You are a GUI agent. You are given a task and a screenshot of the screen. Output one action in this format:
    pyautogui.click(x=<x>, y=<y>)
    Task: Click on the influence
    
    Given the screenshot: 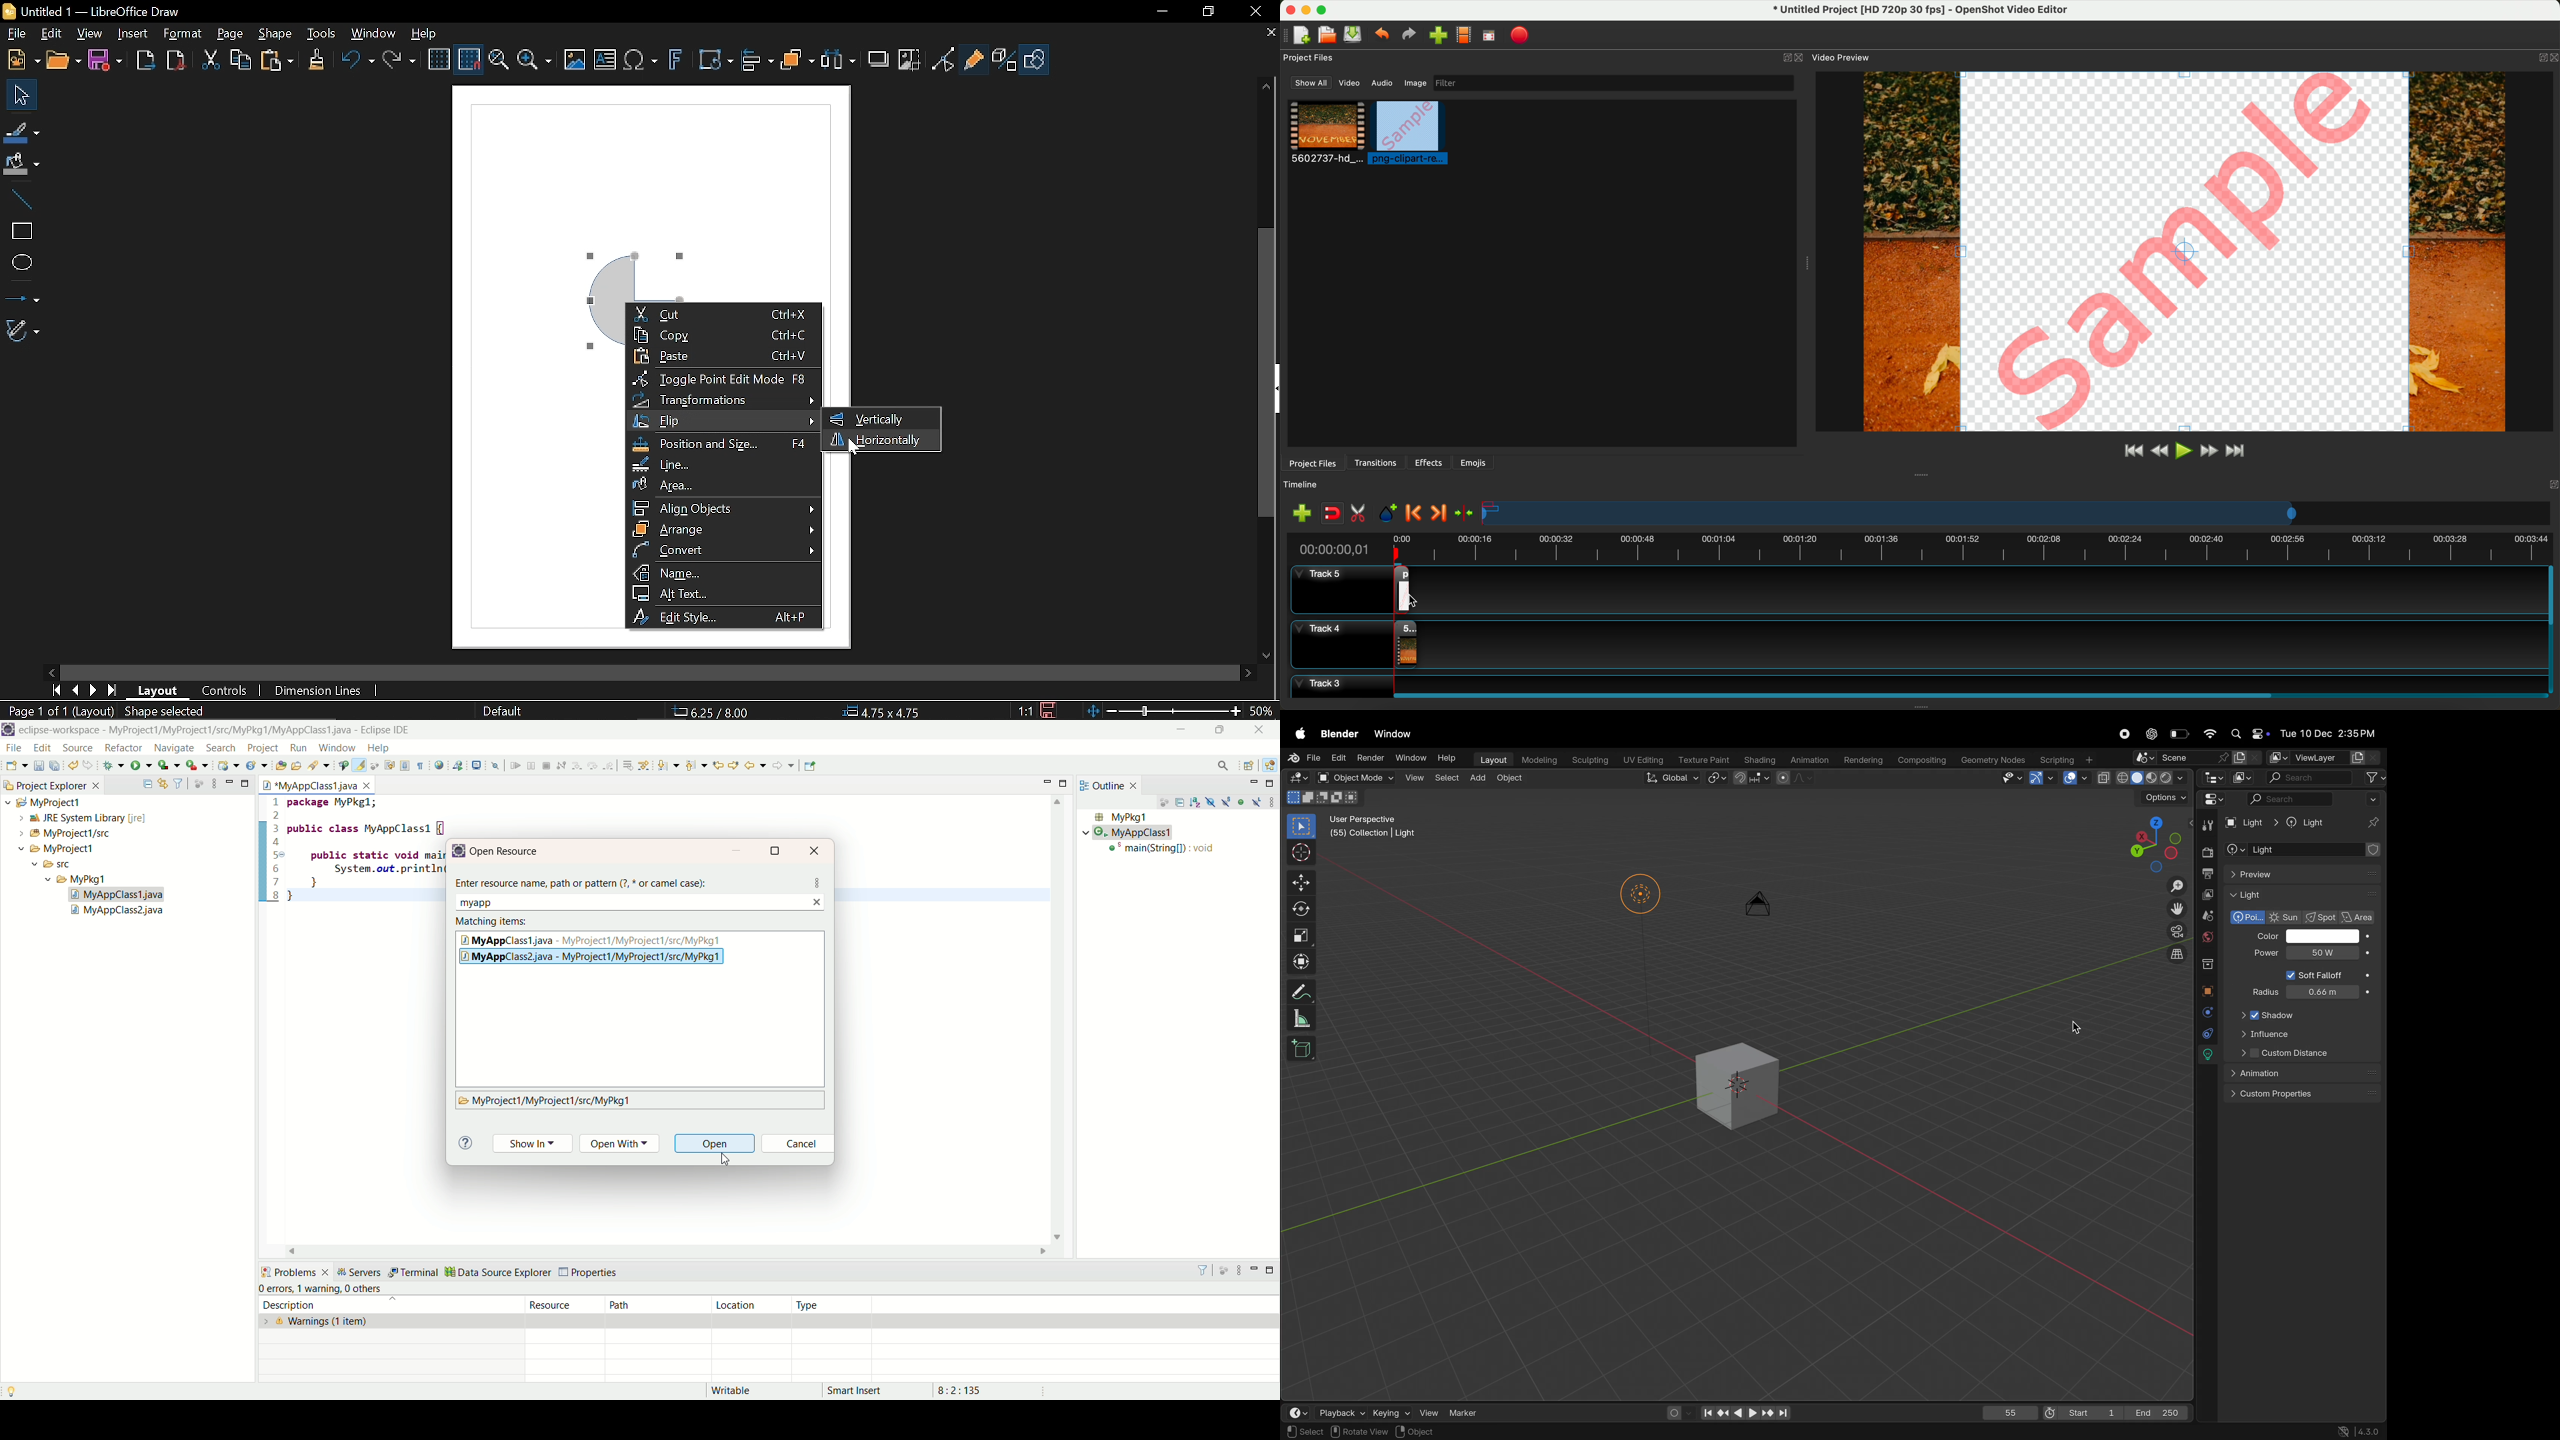 What is the action you would take?
    pyautogui.click(x=2291, y=1034)
    